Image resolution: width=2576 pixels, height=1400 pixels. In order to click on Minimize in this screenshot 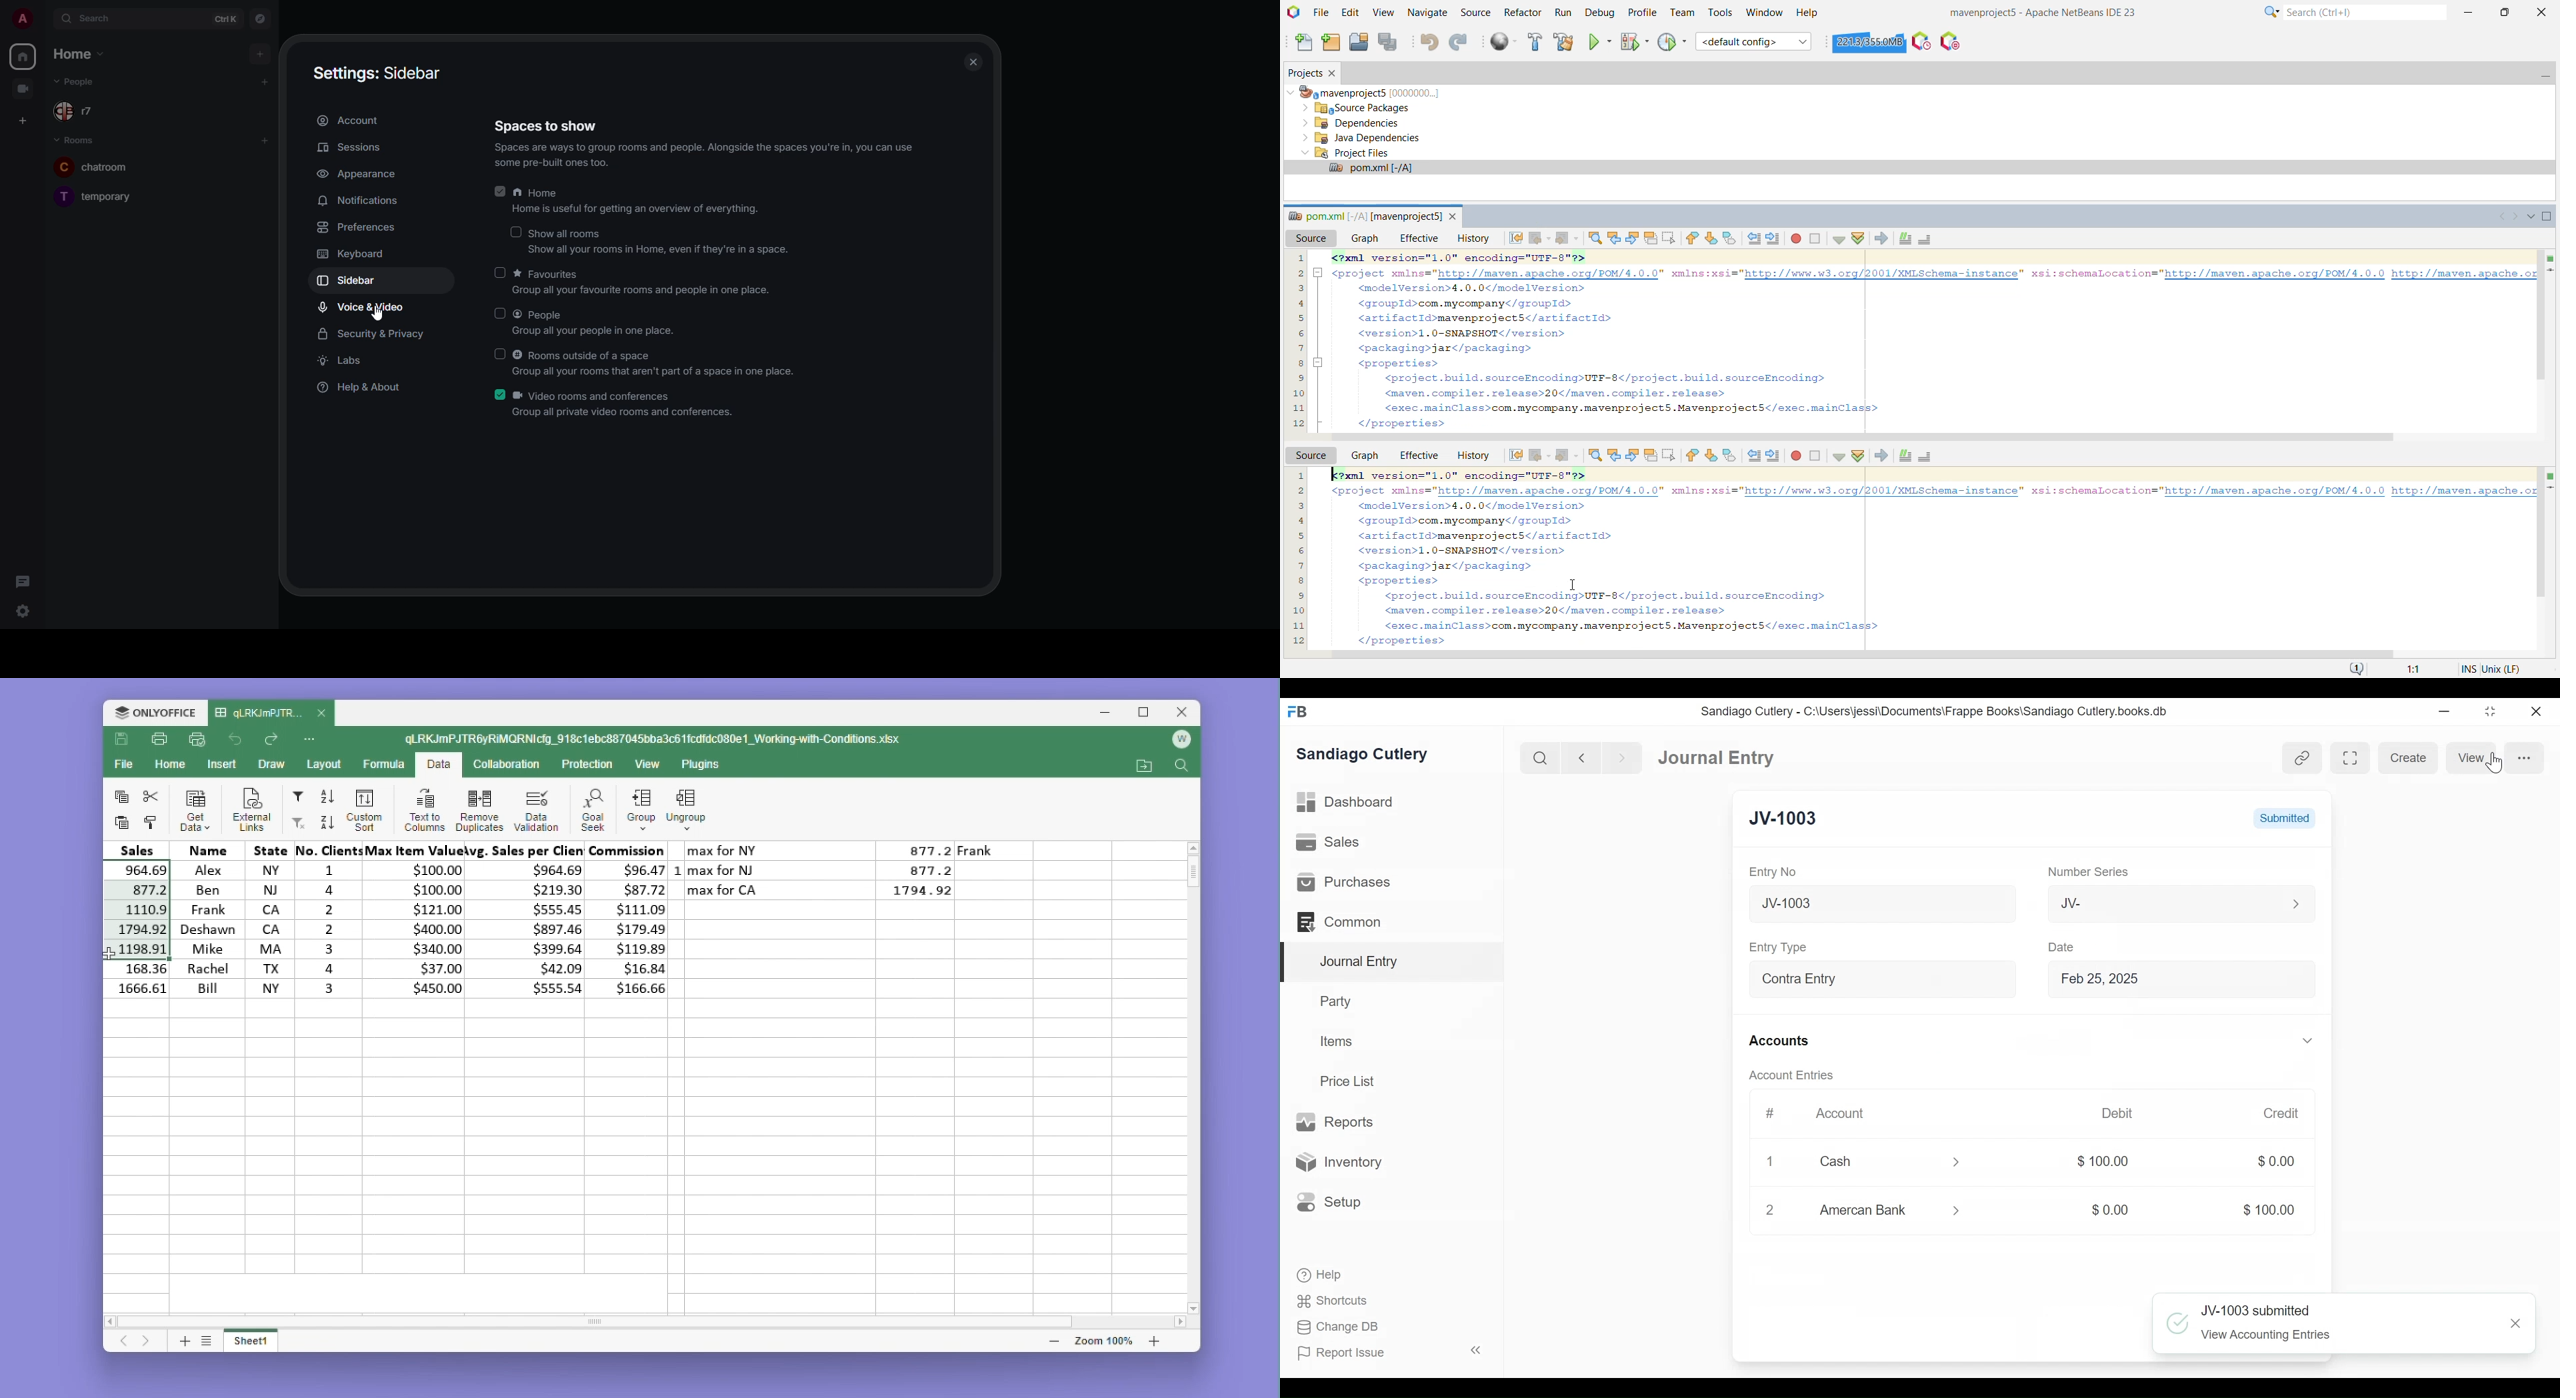, I will do `click(2446, 712)`.